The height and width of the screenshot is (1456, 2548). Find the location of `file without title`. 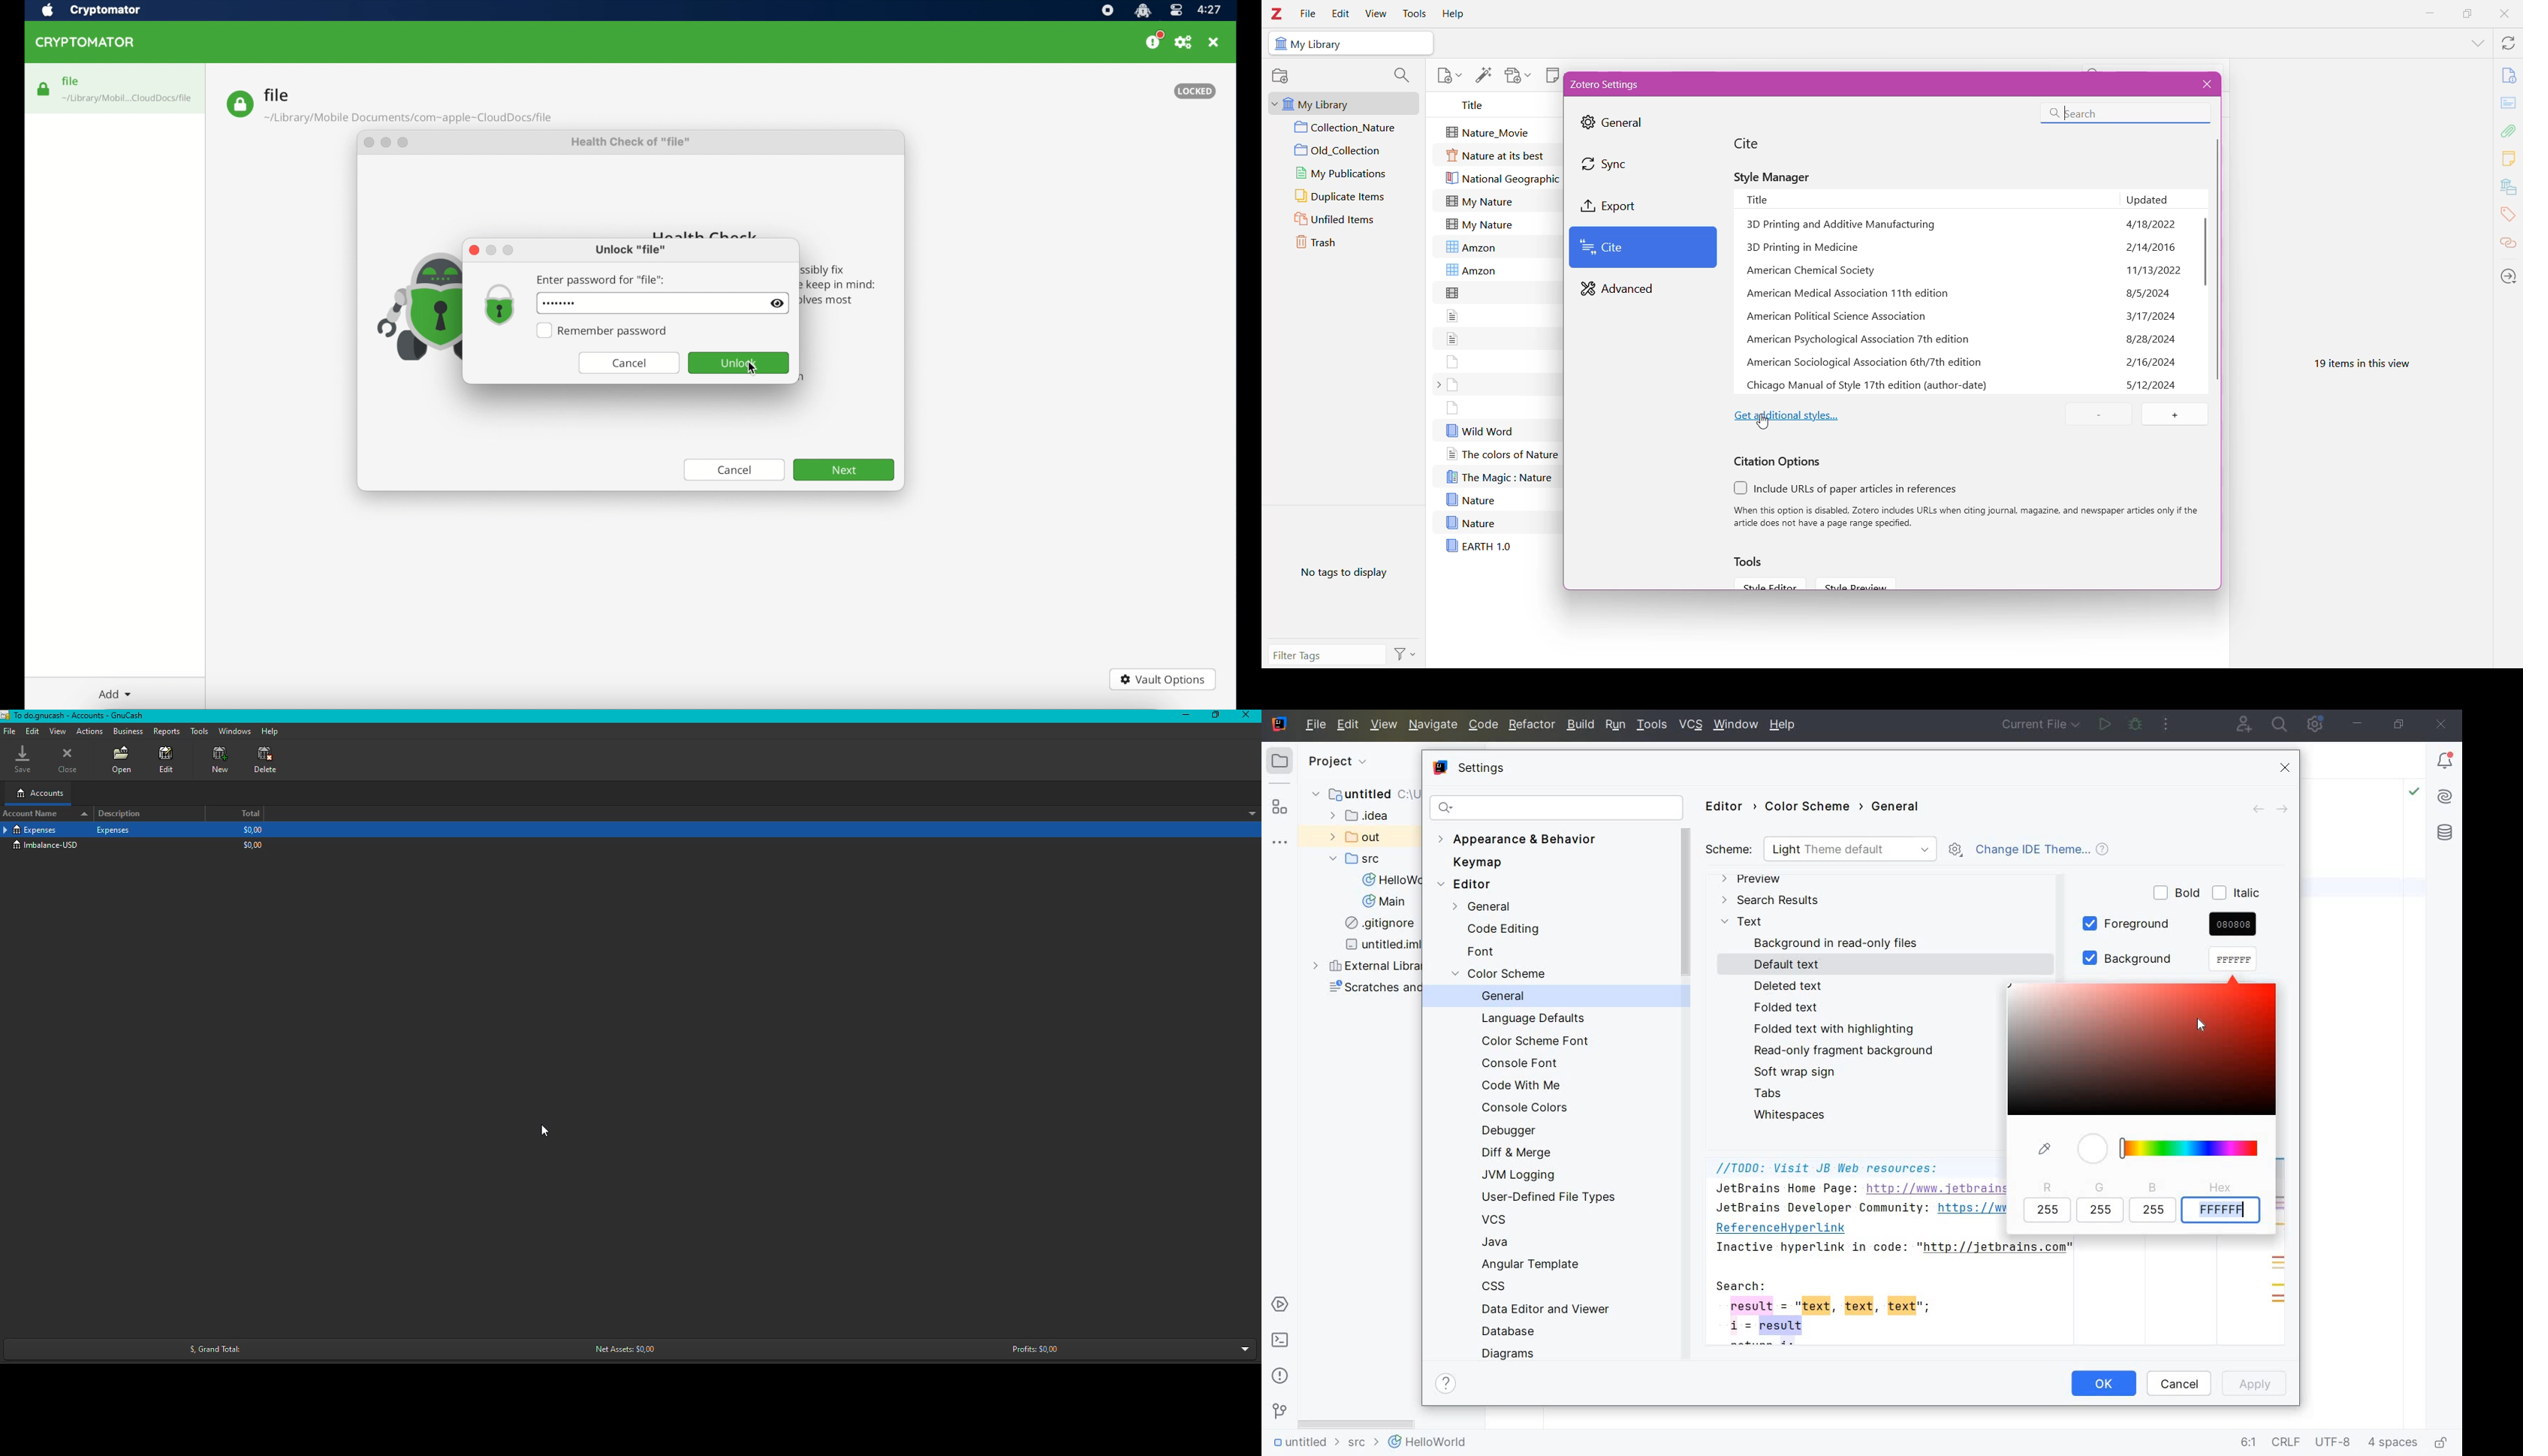

file without title is located at coordinates (1453, 338).